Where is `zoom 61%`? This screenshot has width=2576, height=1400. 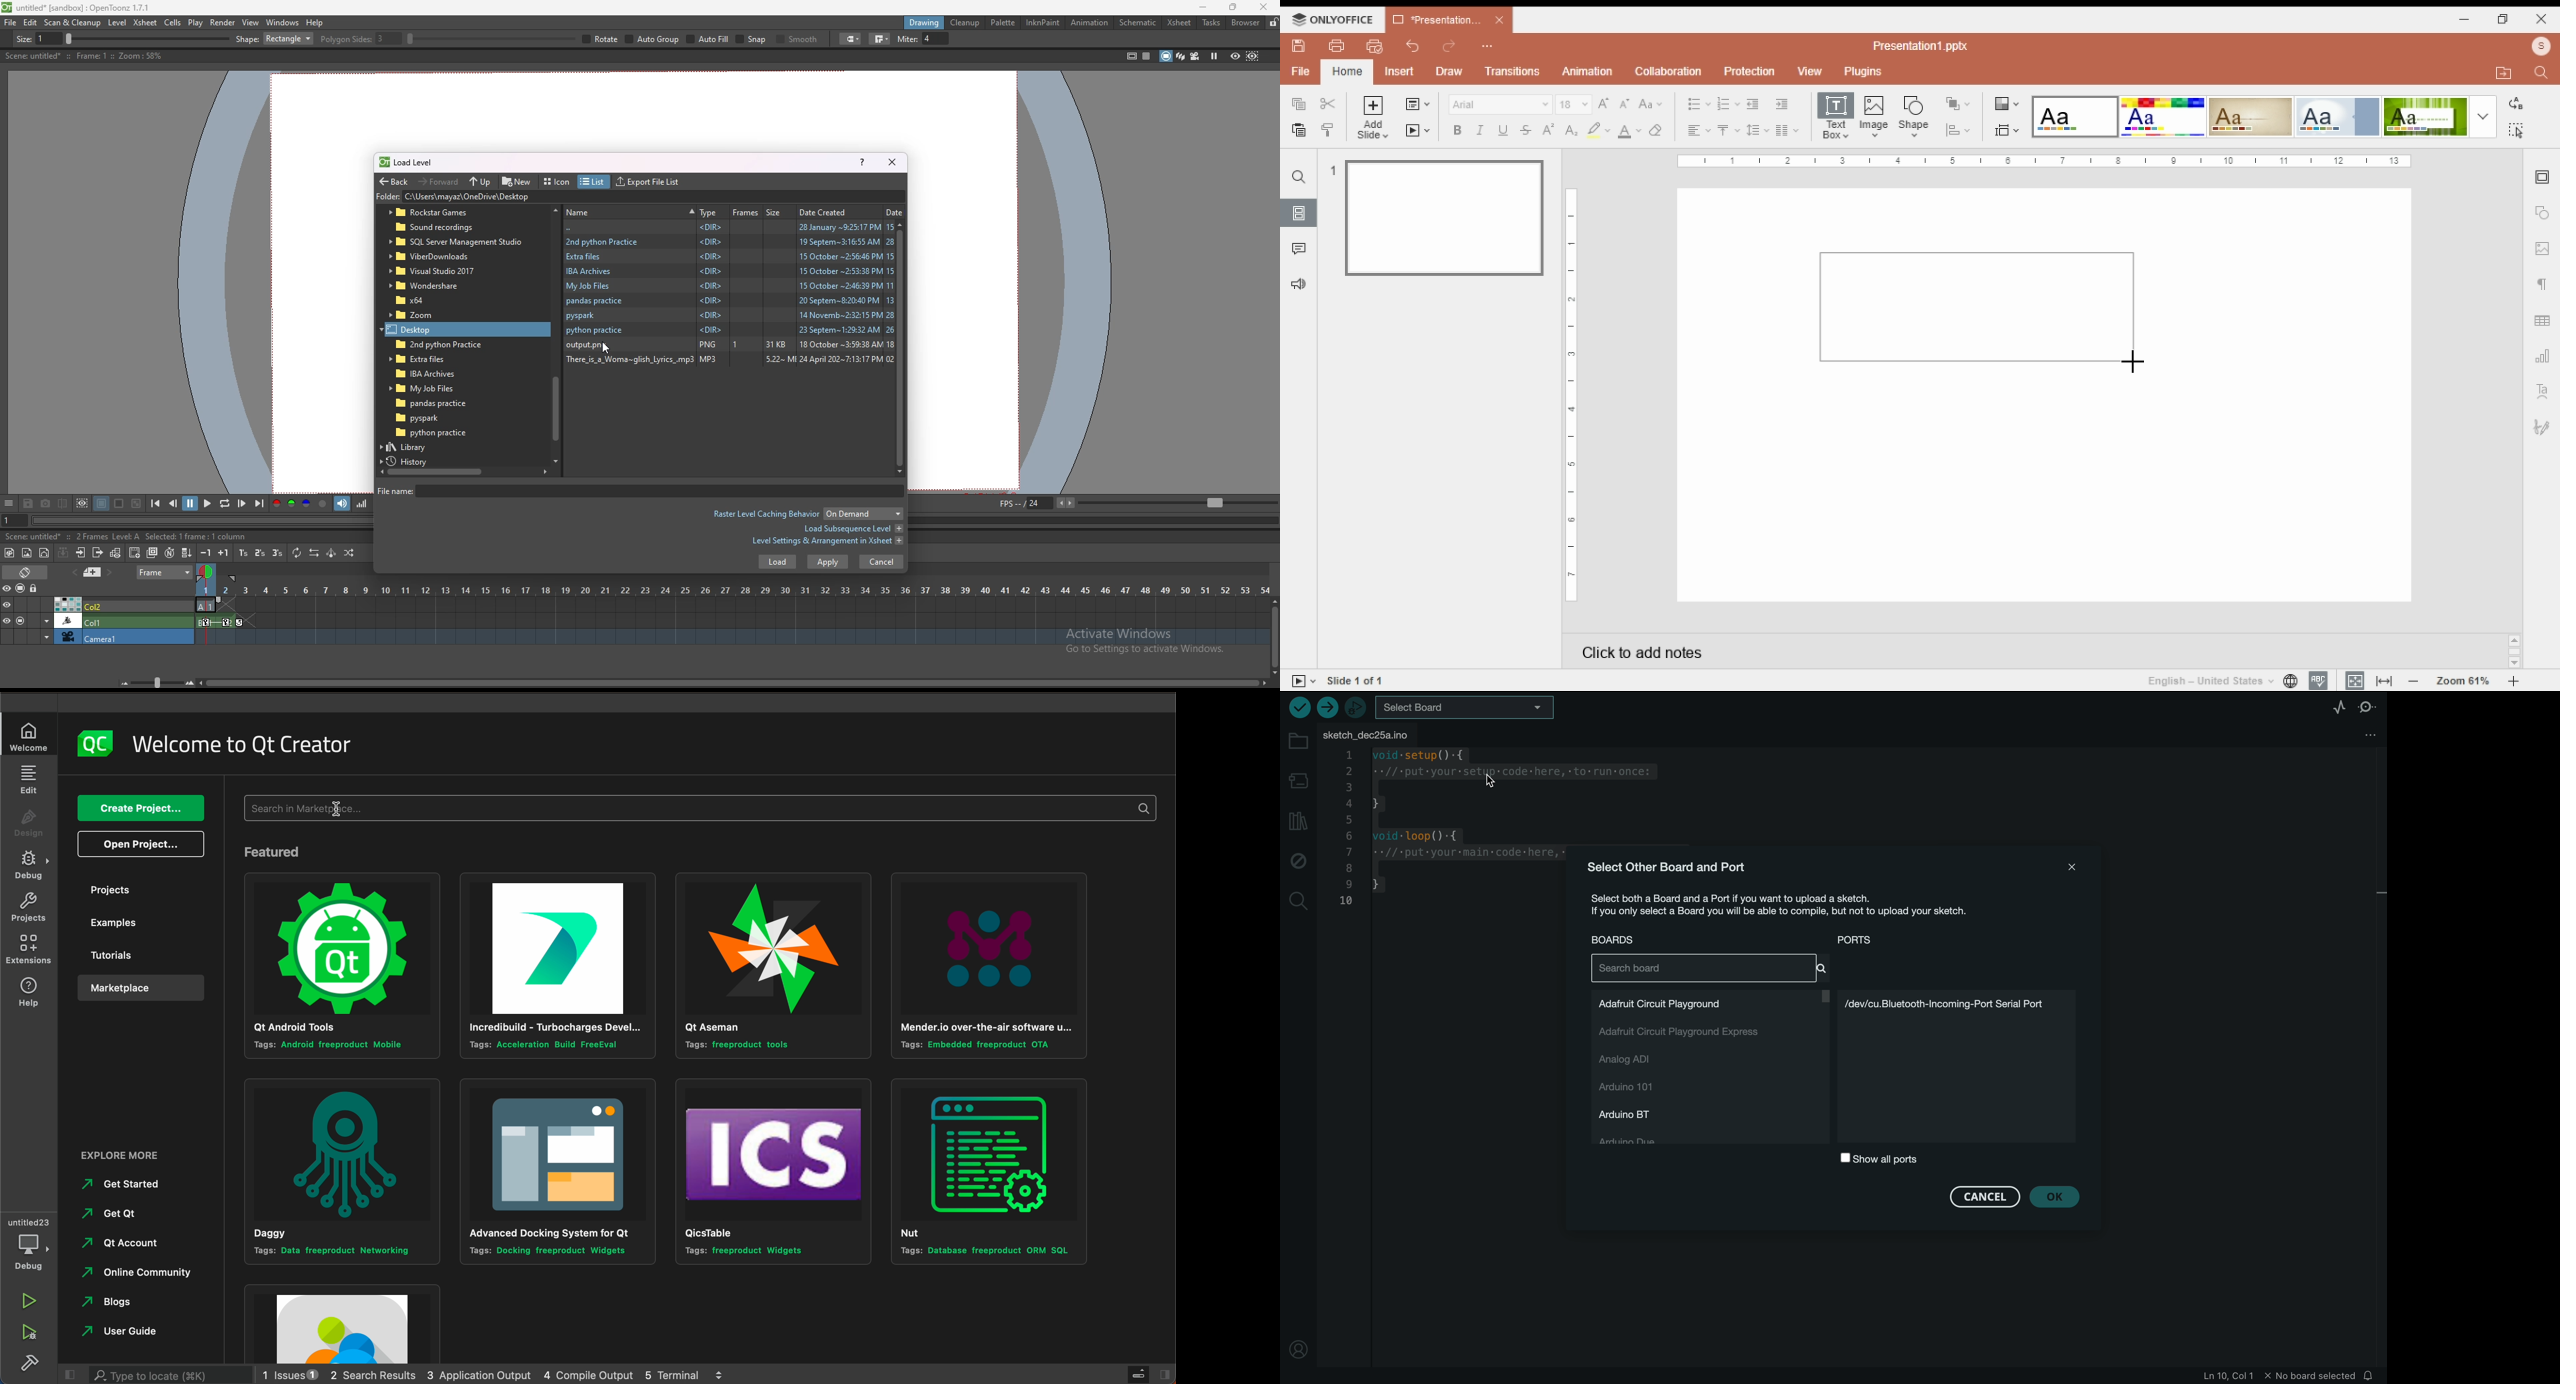
zoom 61% is located at coordinates (2461, 681).